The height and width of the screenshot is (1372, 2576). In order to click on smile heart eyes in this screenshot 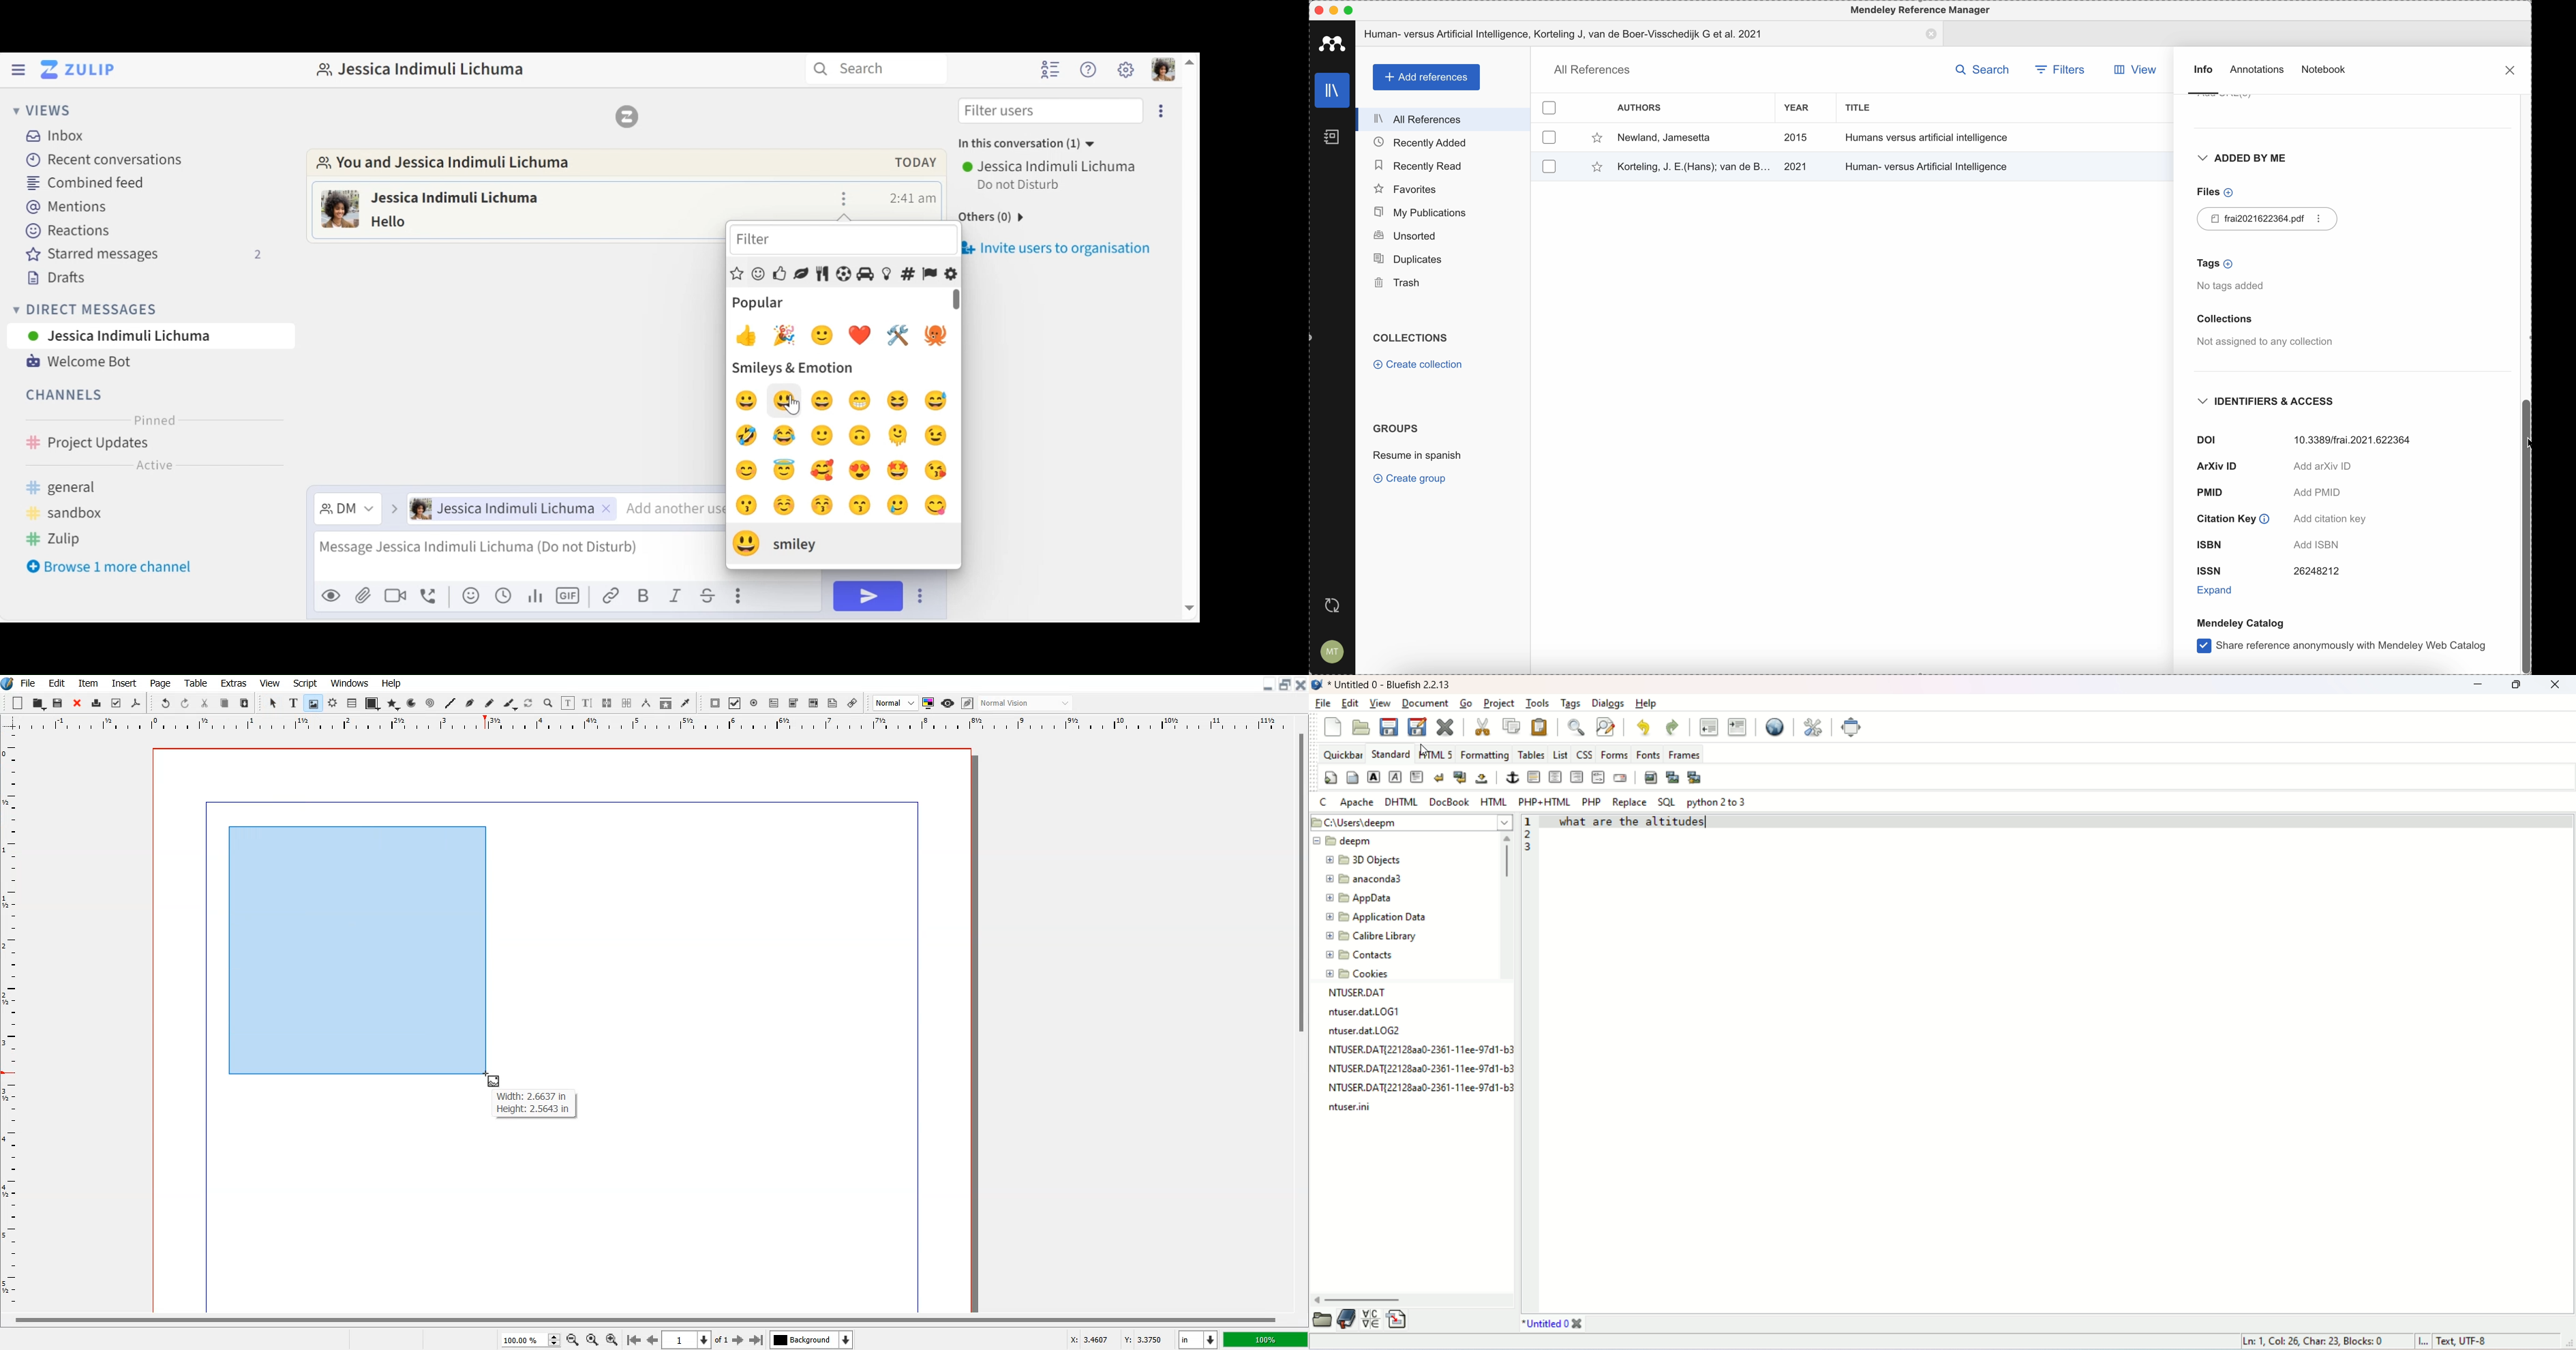, I will do `click(866, 471)`.